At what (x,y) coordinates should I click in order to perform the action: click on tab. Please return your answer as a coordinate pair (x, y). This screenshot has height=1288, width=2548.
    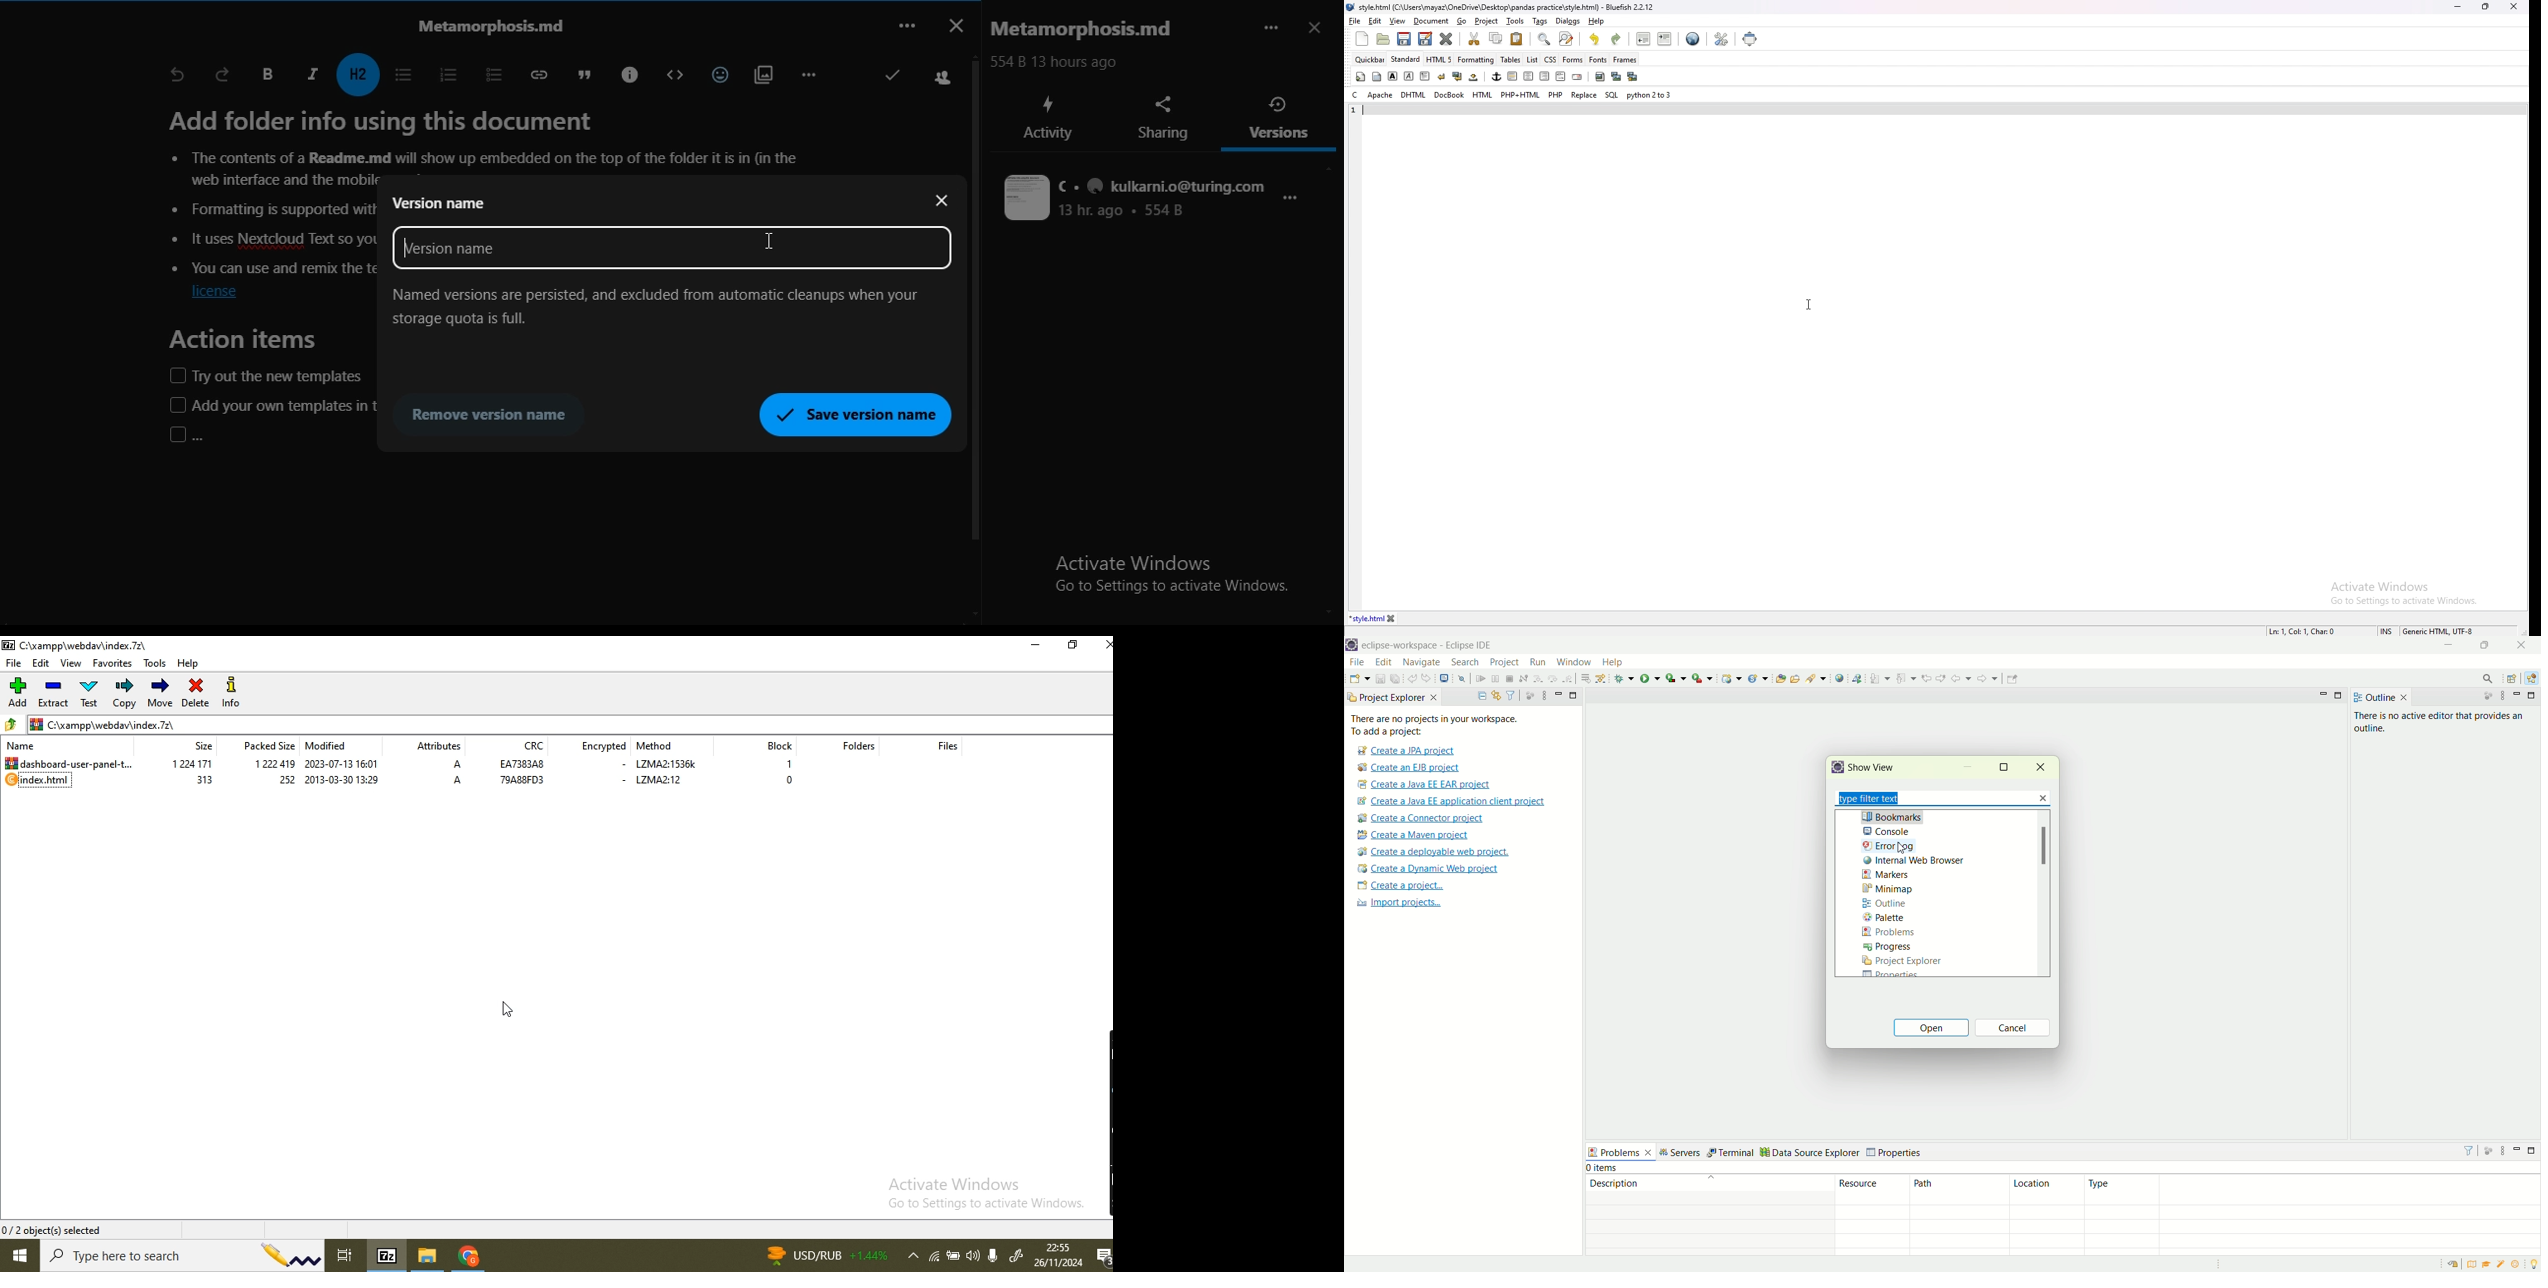
    Looking at the image, I should click on (1366, 619).